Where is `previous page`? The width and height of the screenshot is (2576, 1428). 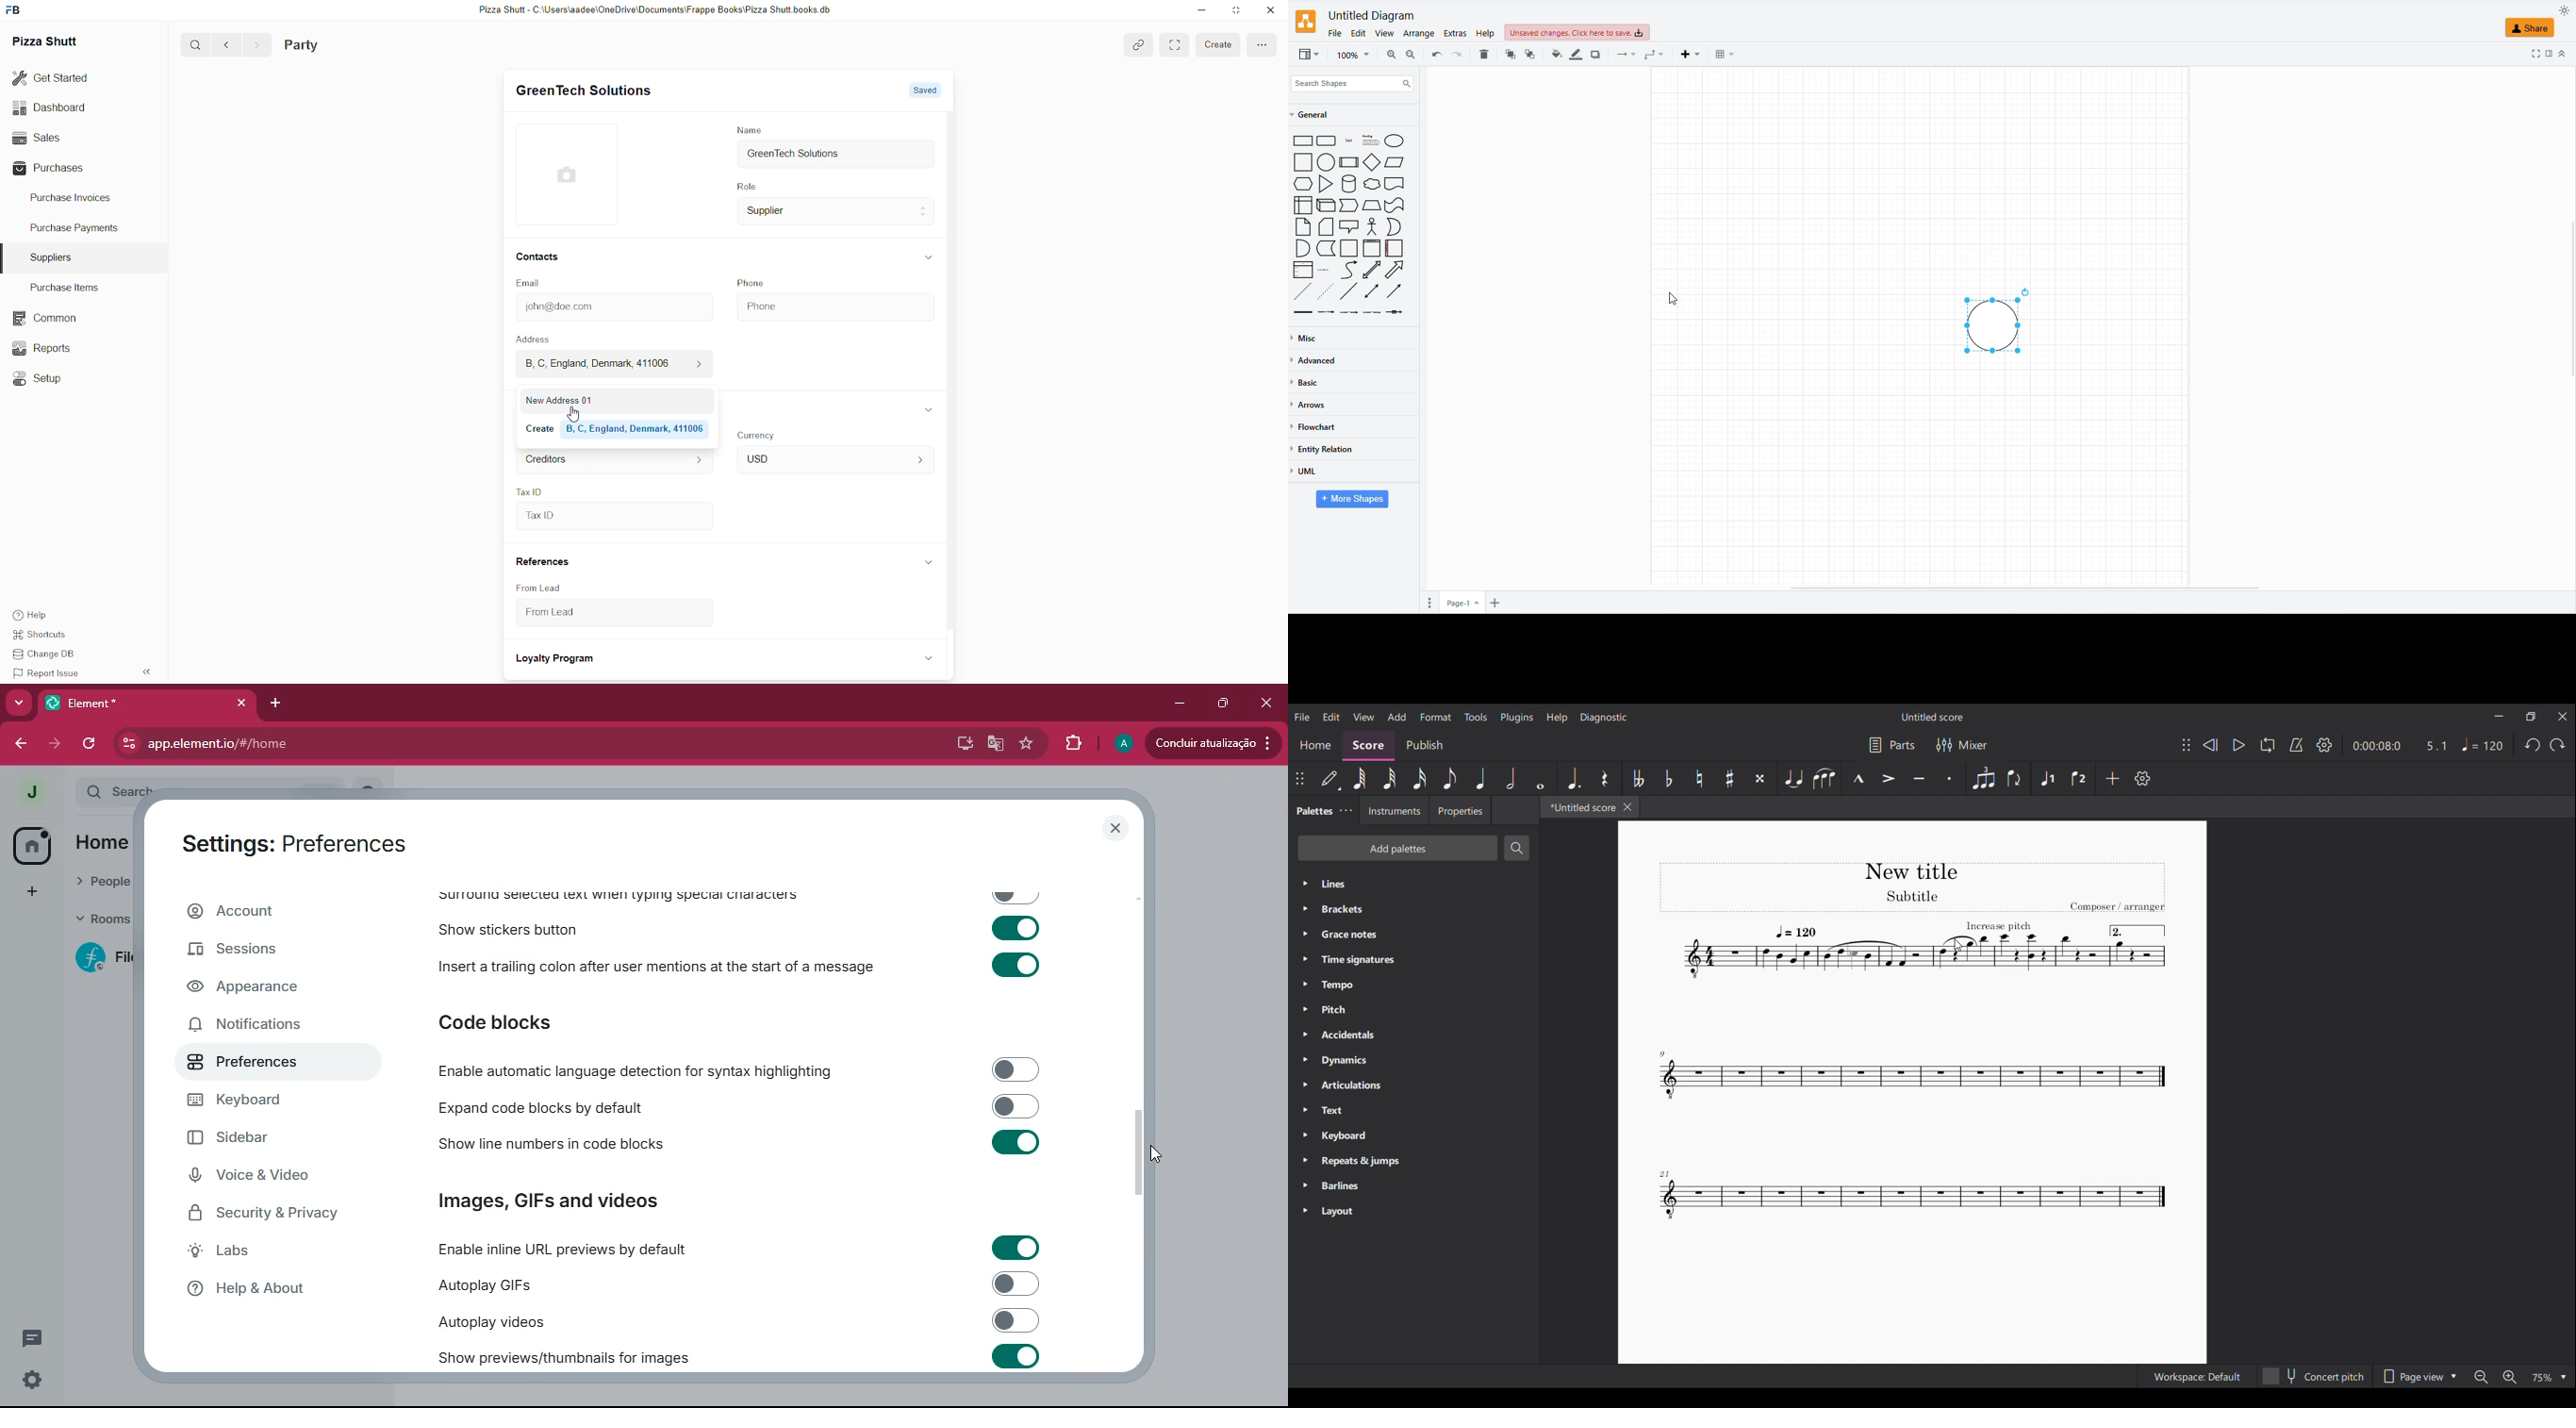 previous page is located at coordinates (224, 45).